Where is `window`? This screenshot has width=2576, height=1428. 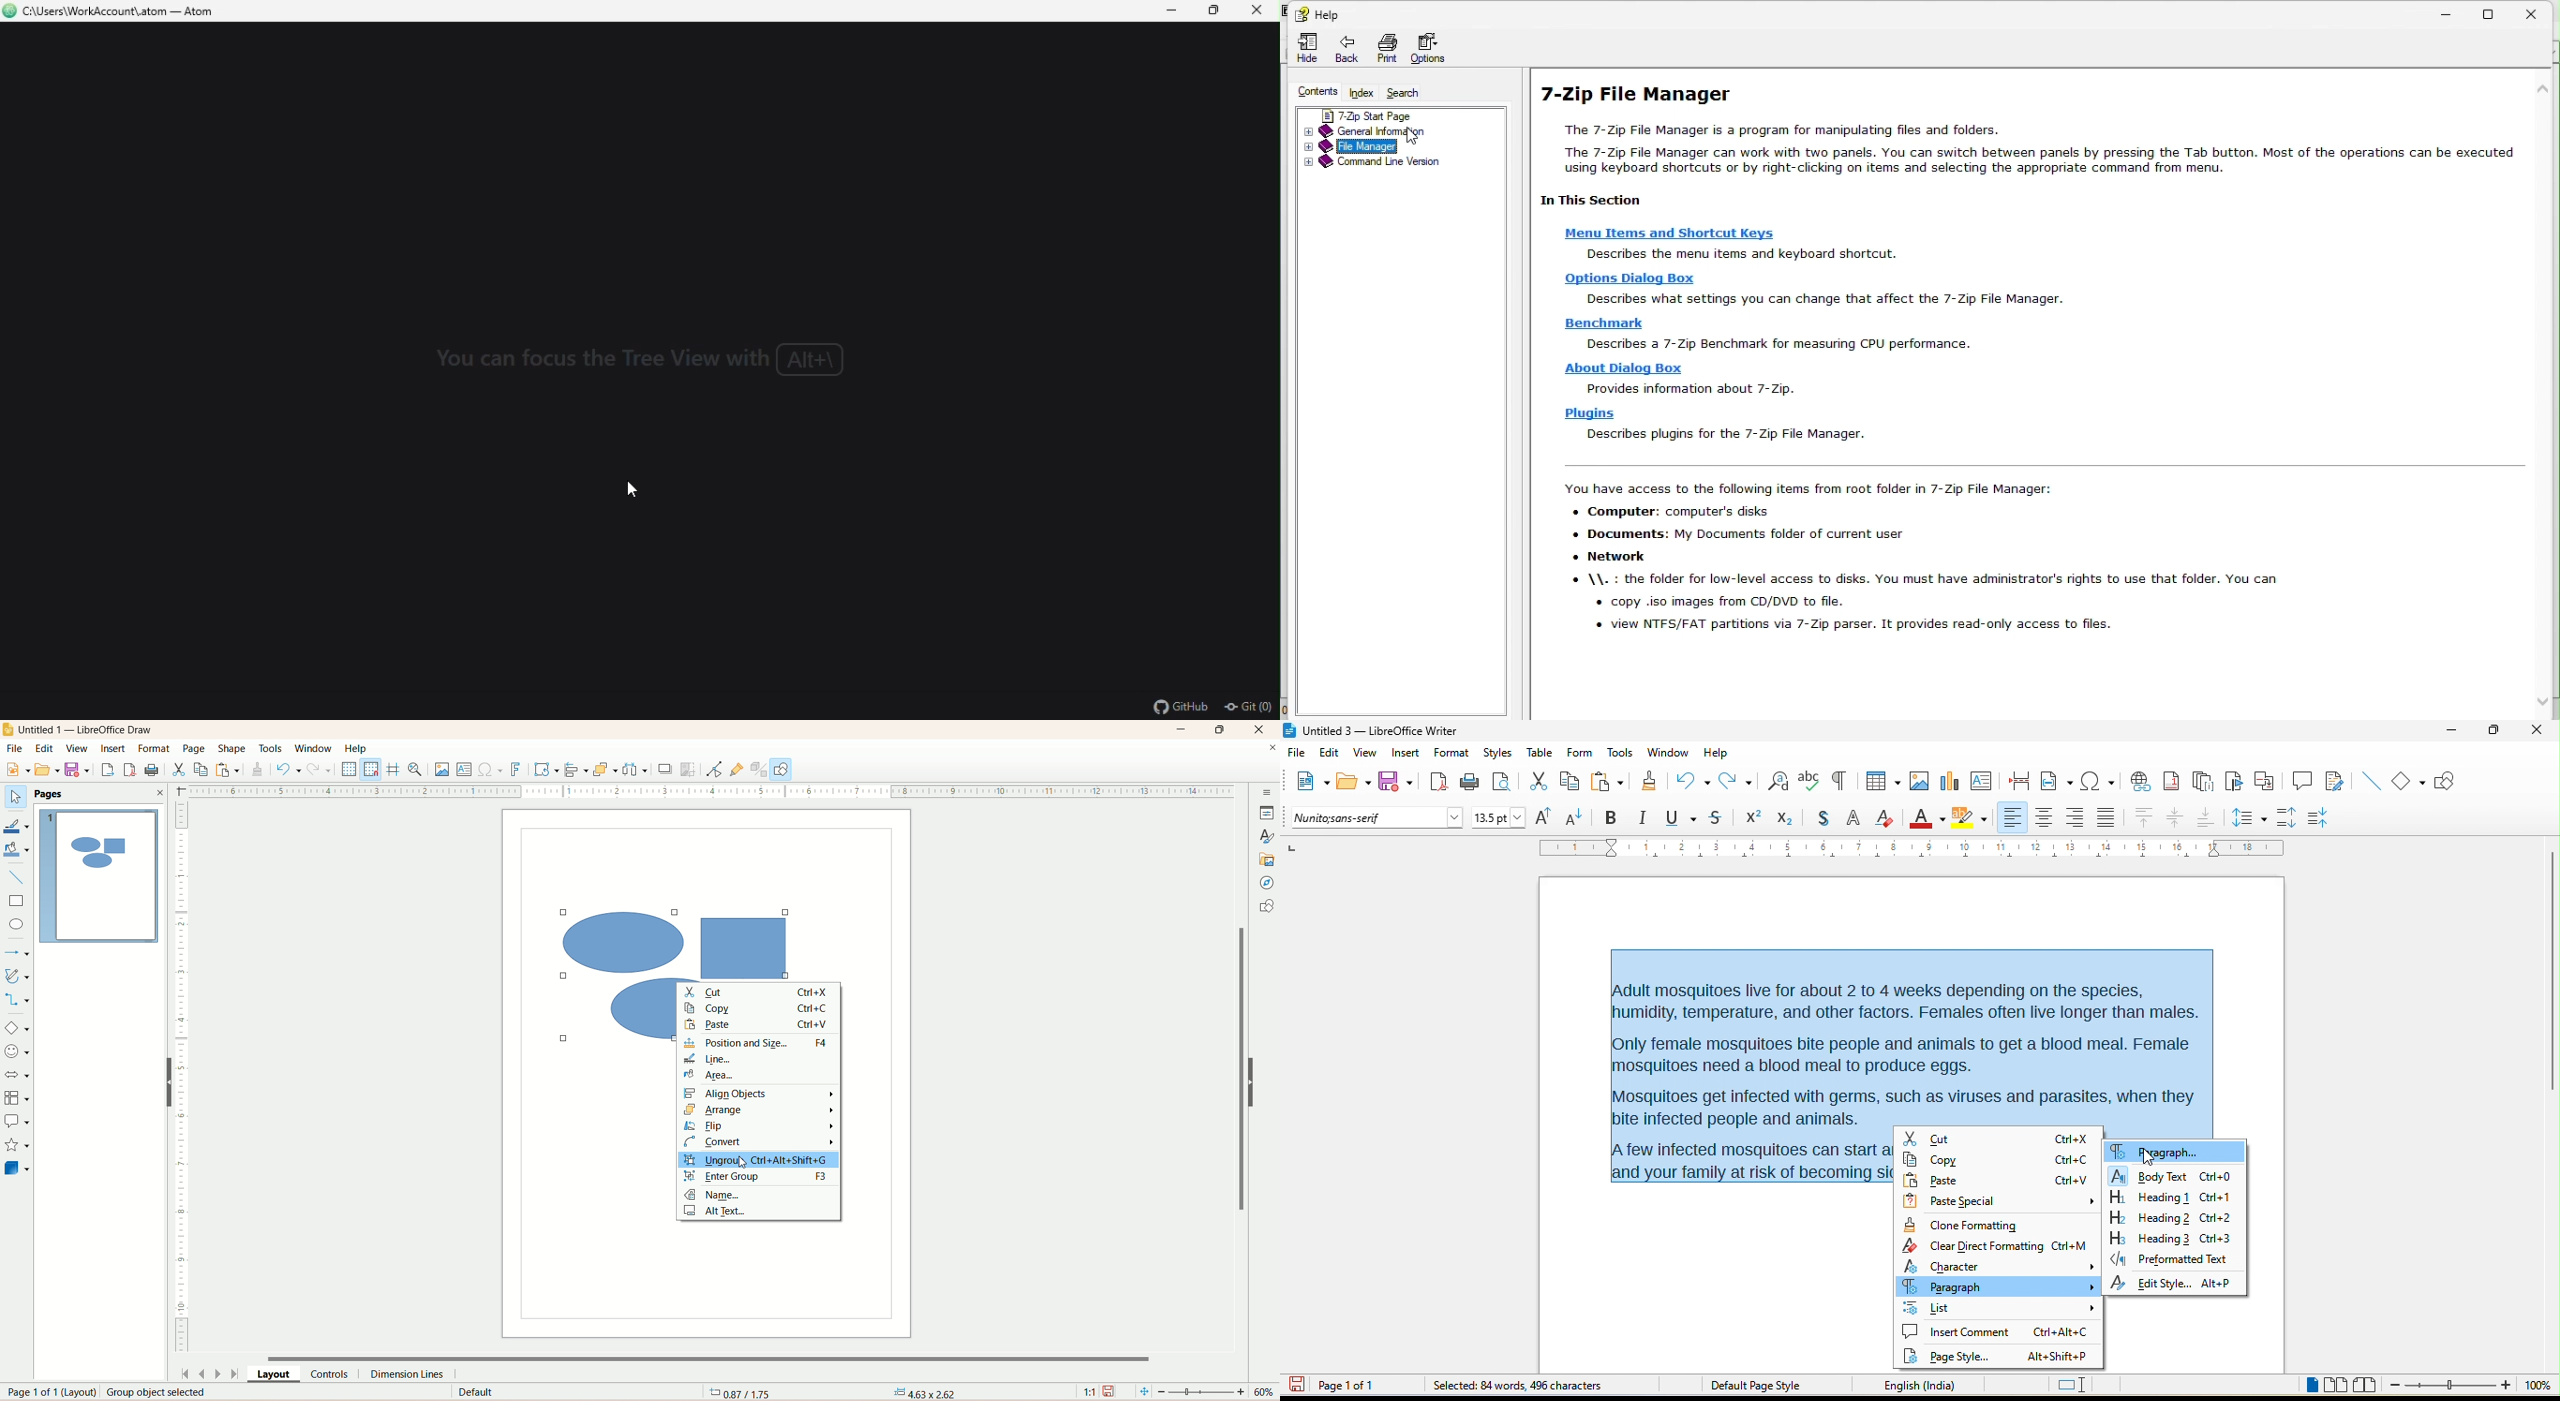
window is located at coordinates (1669, 753).